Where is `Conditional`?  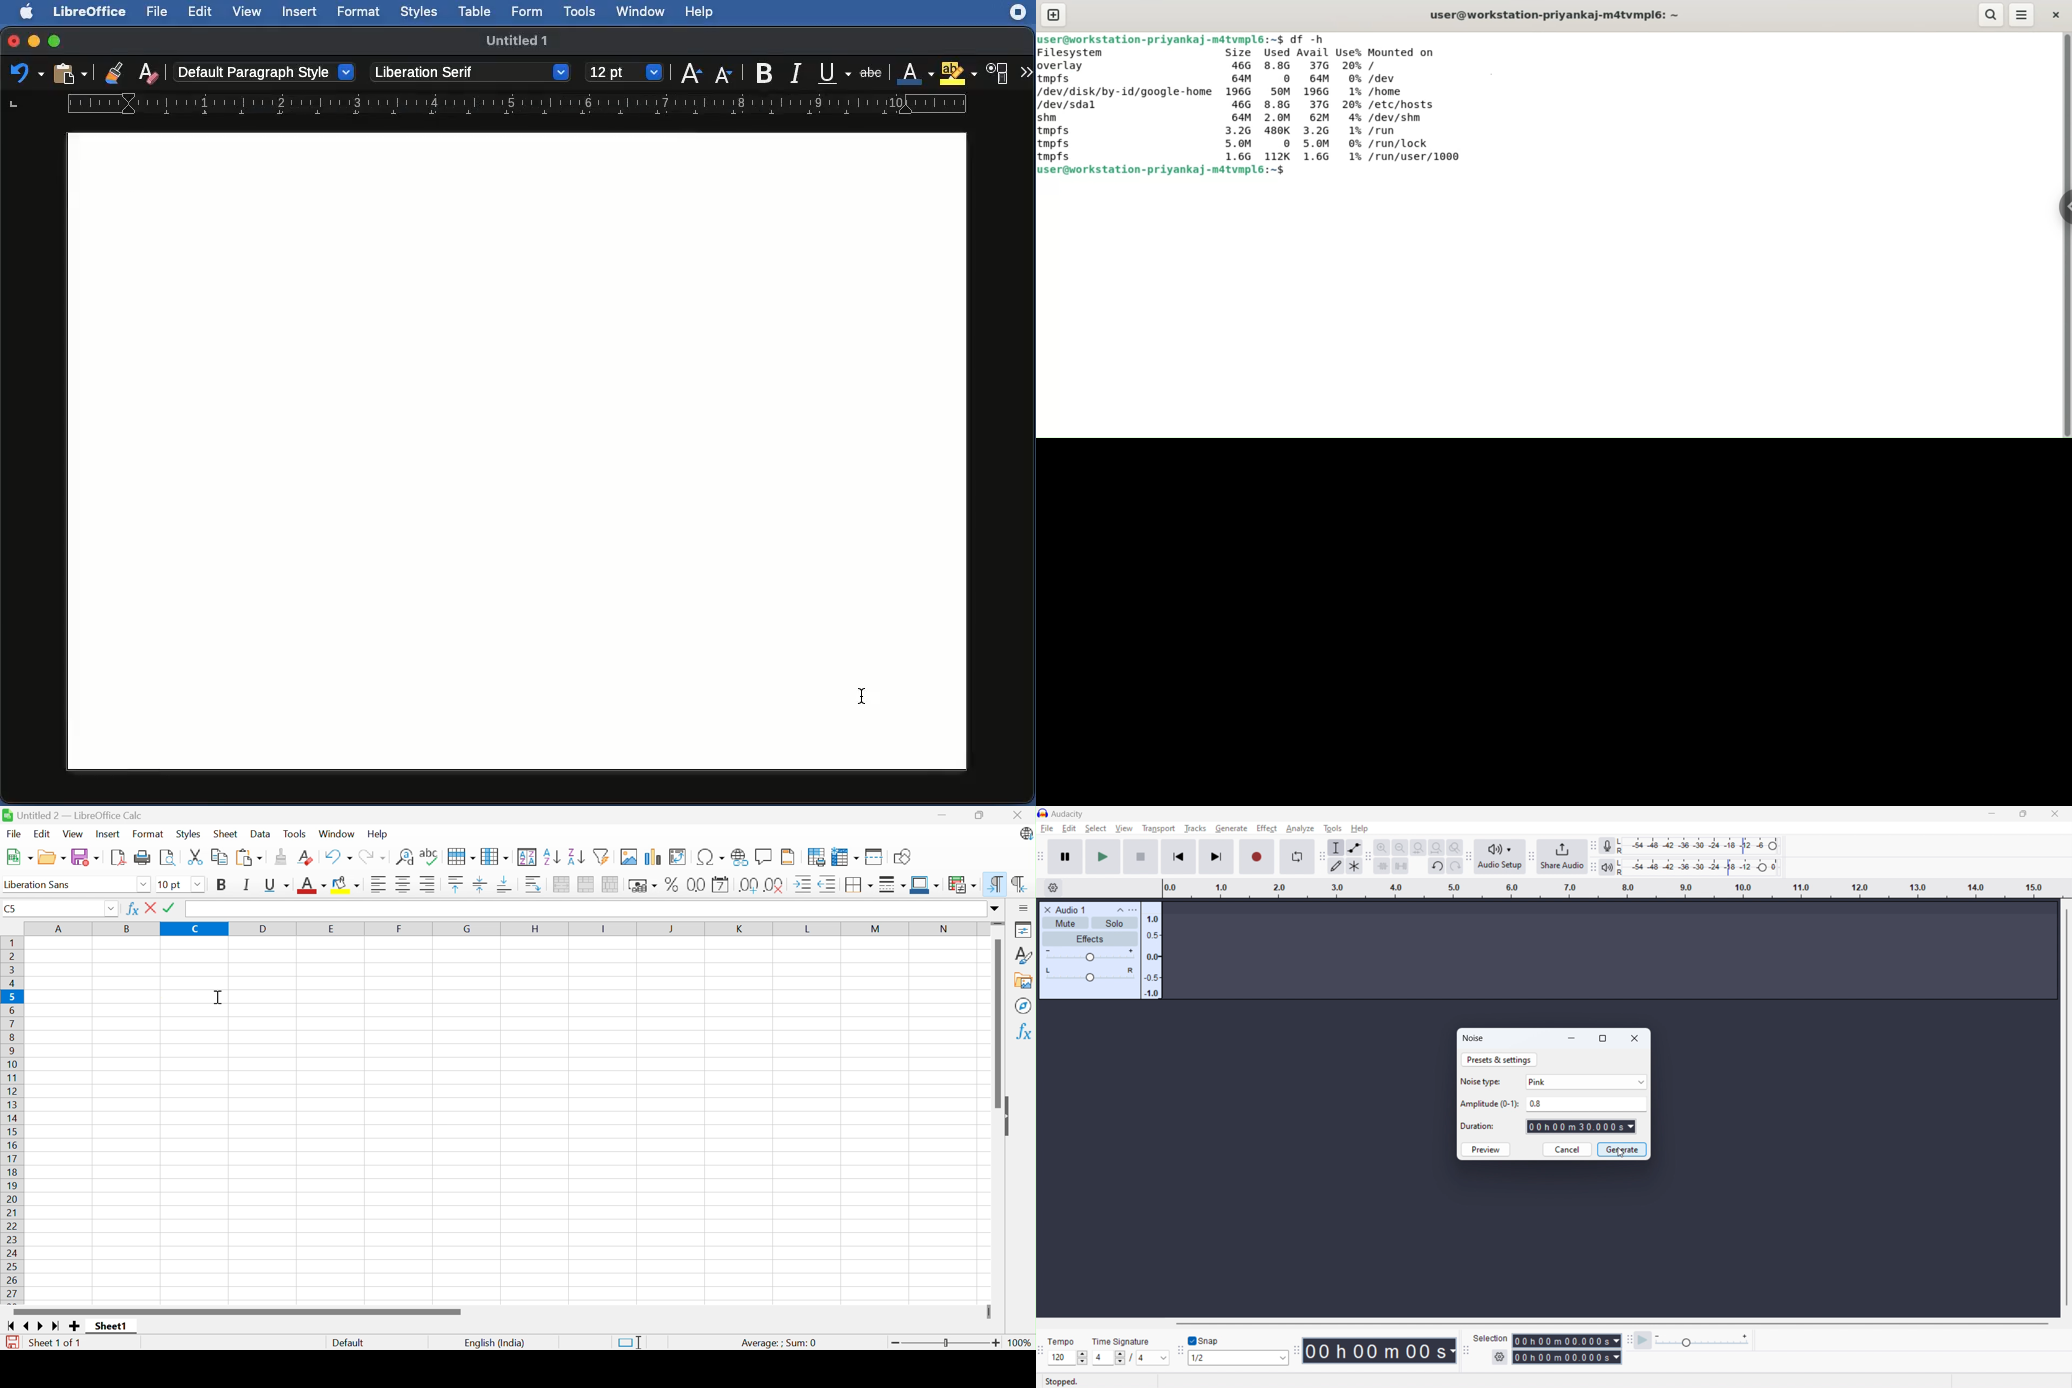
Conditional is located at coordinates (961, 884).